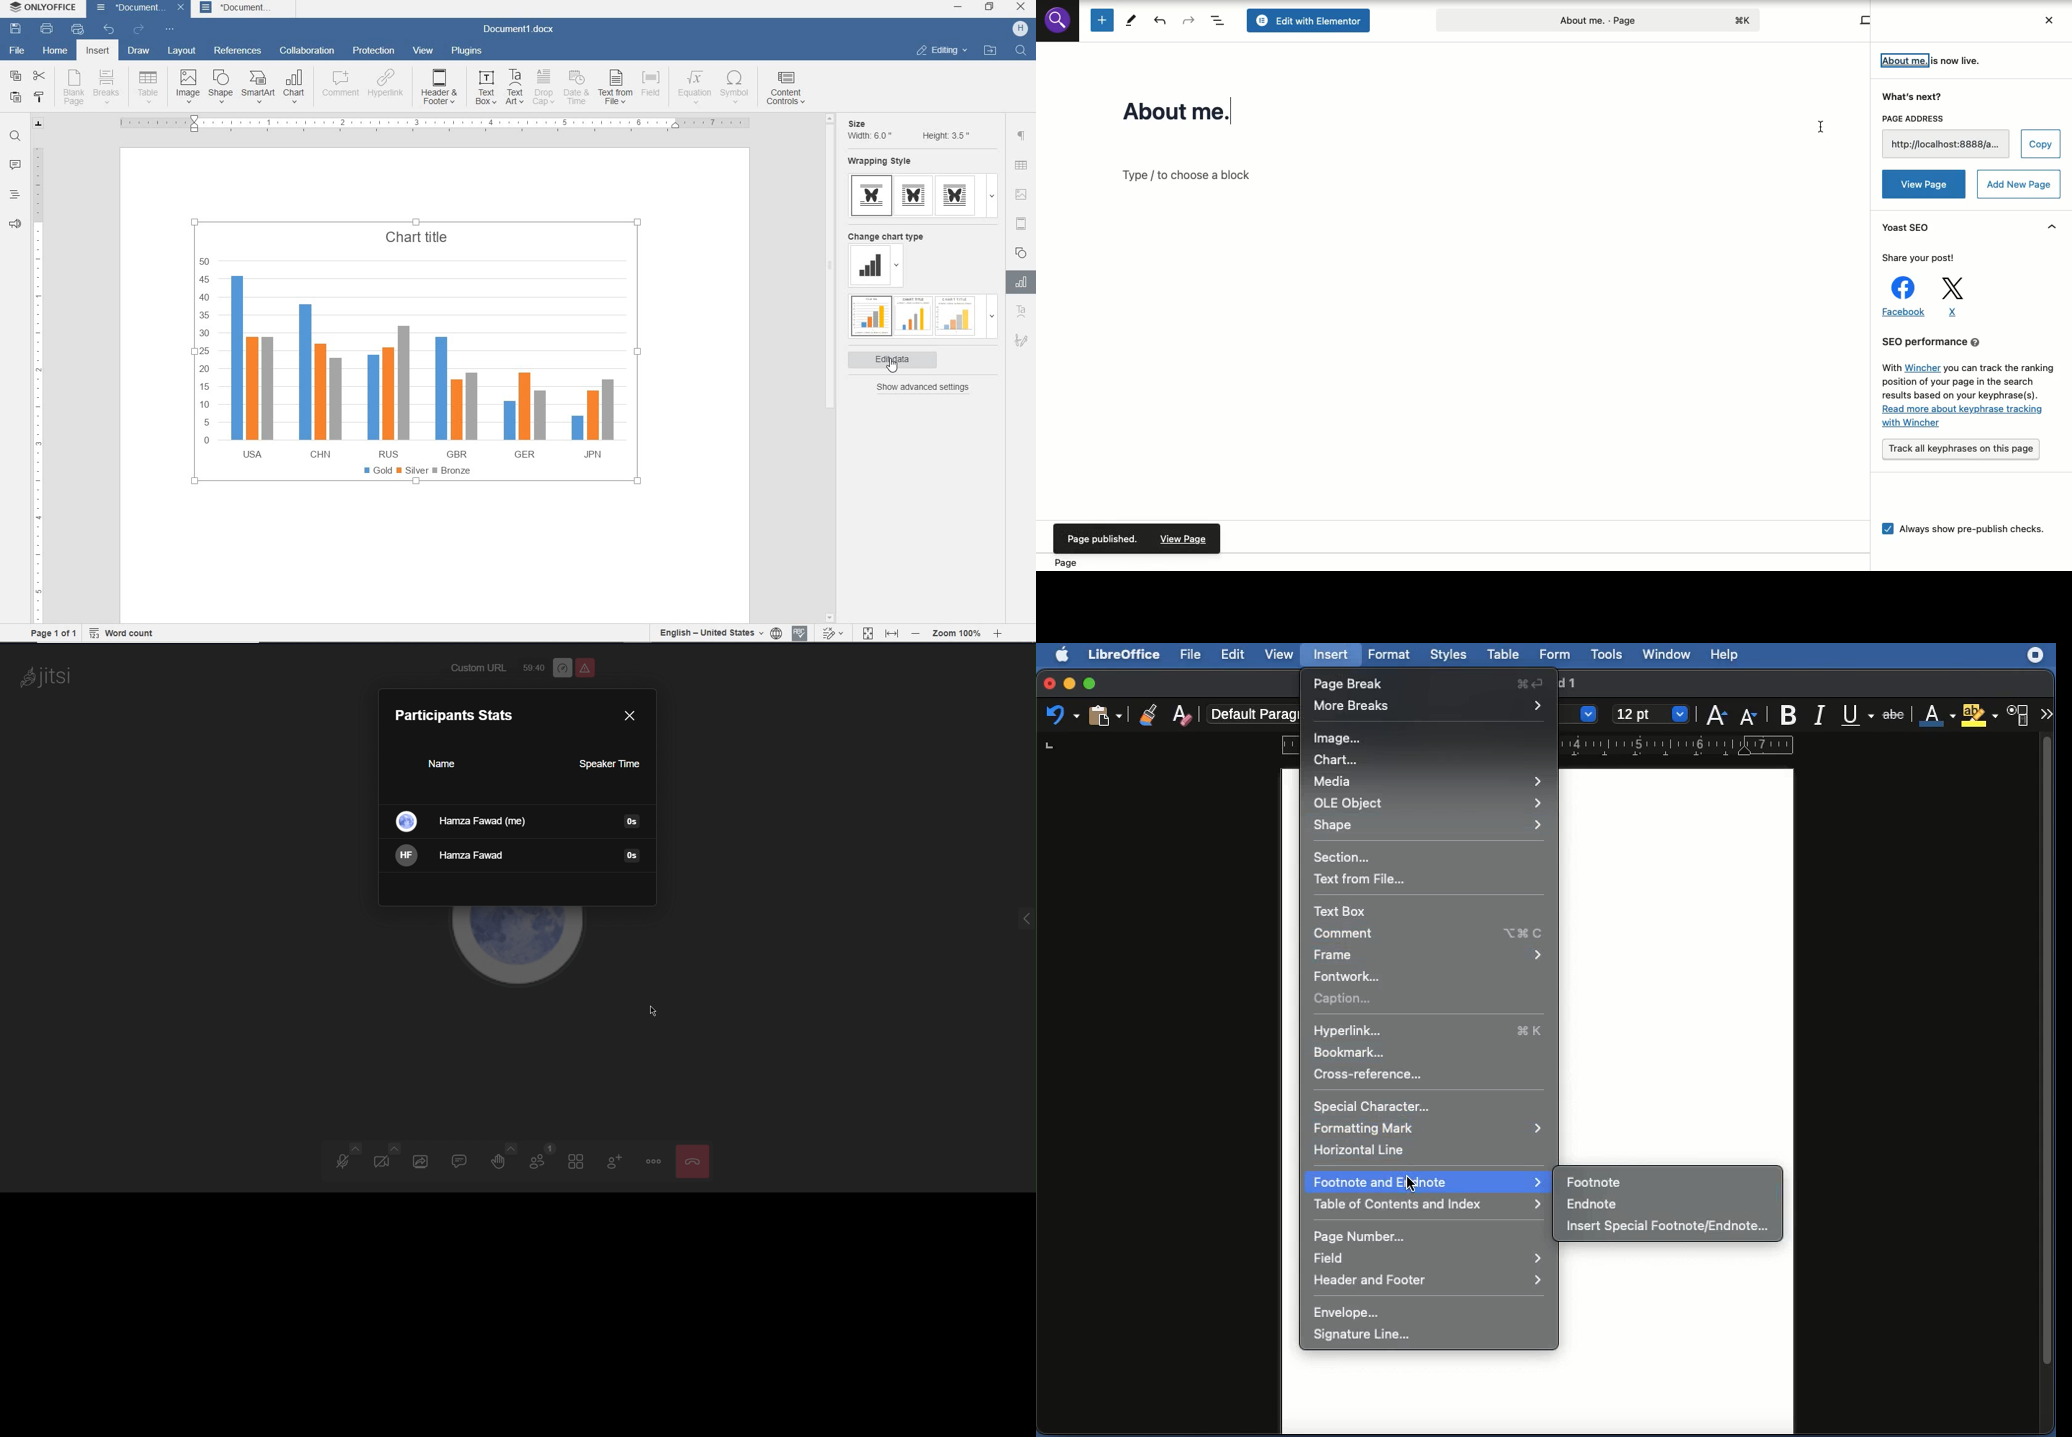 The image size is (2072, 1456). I want to click on Aways show pre-publish checks., so click(1965, 531).